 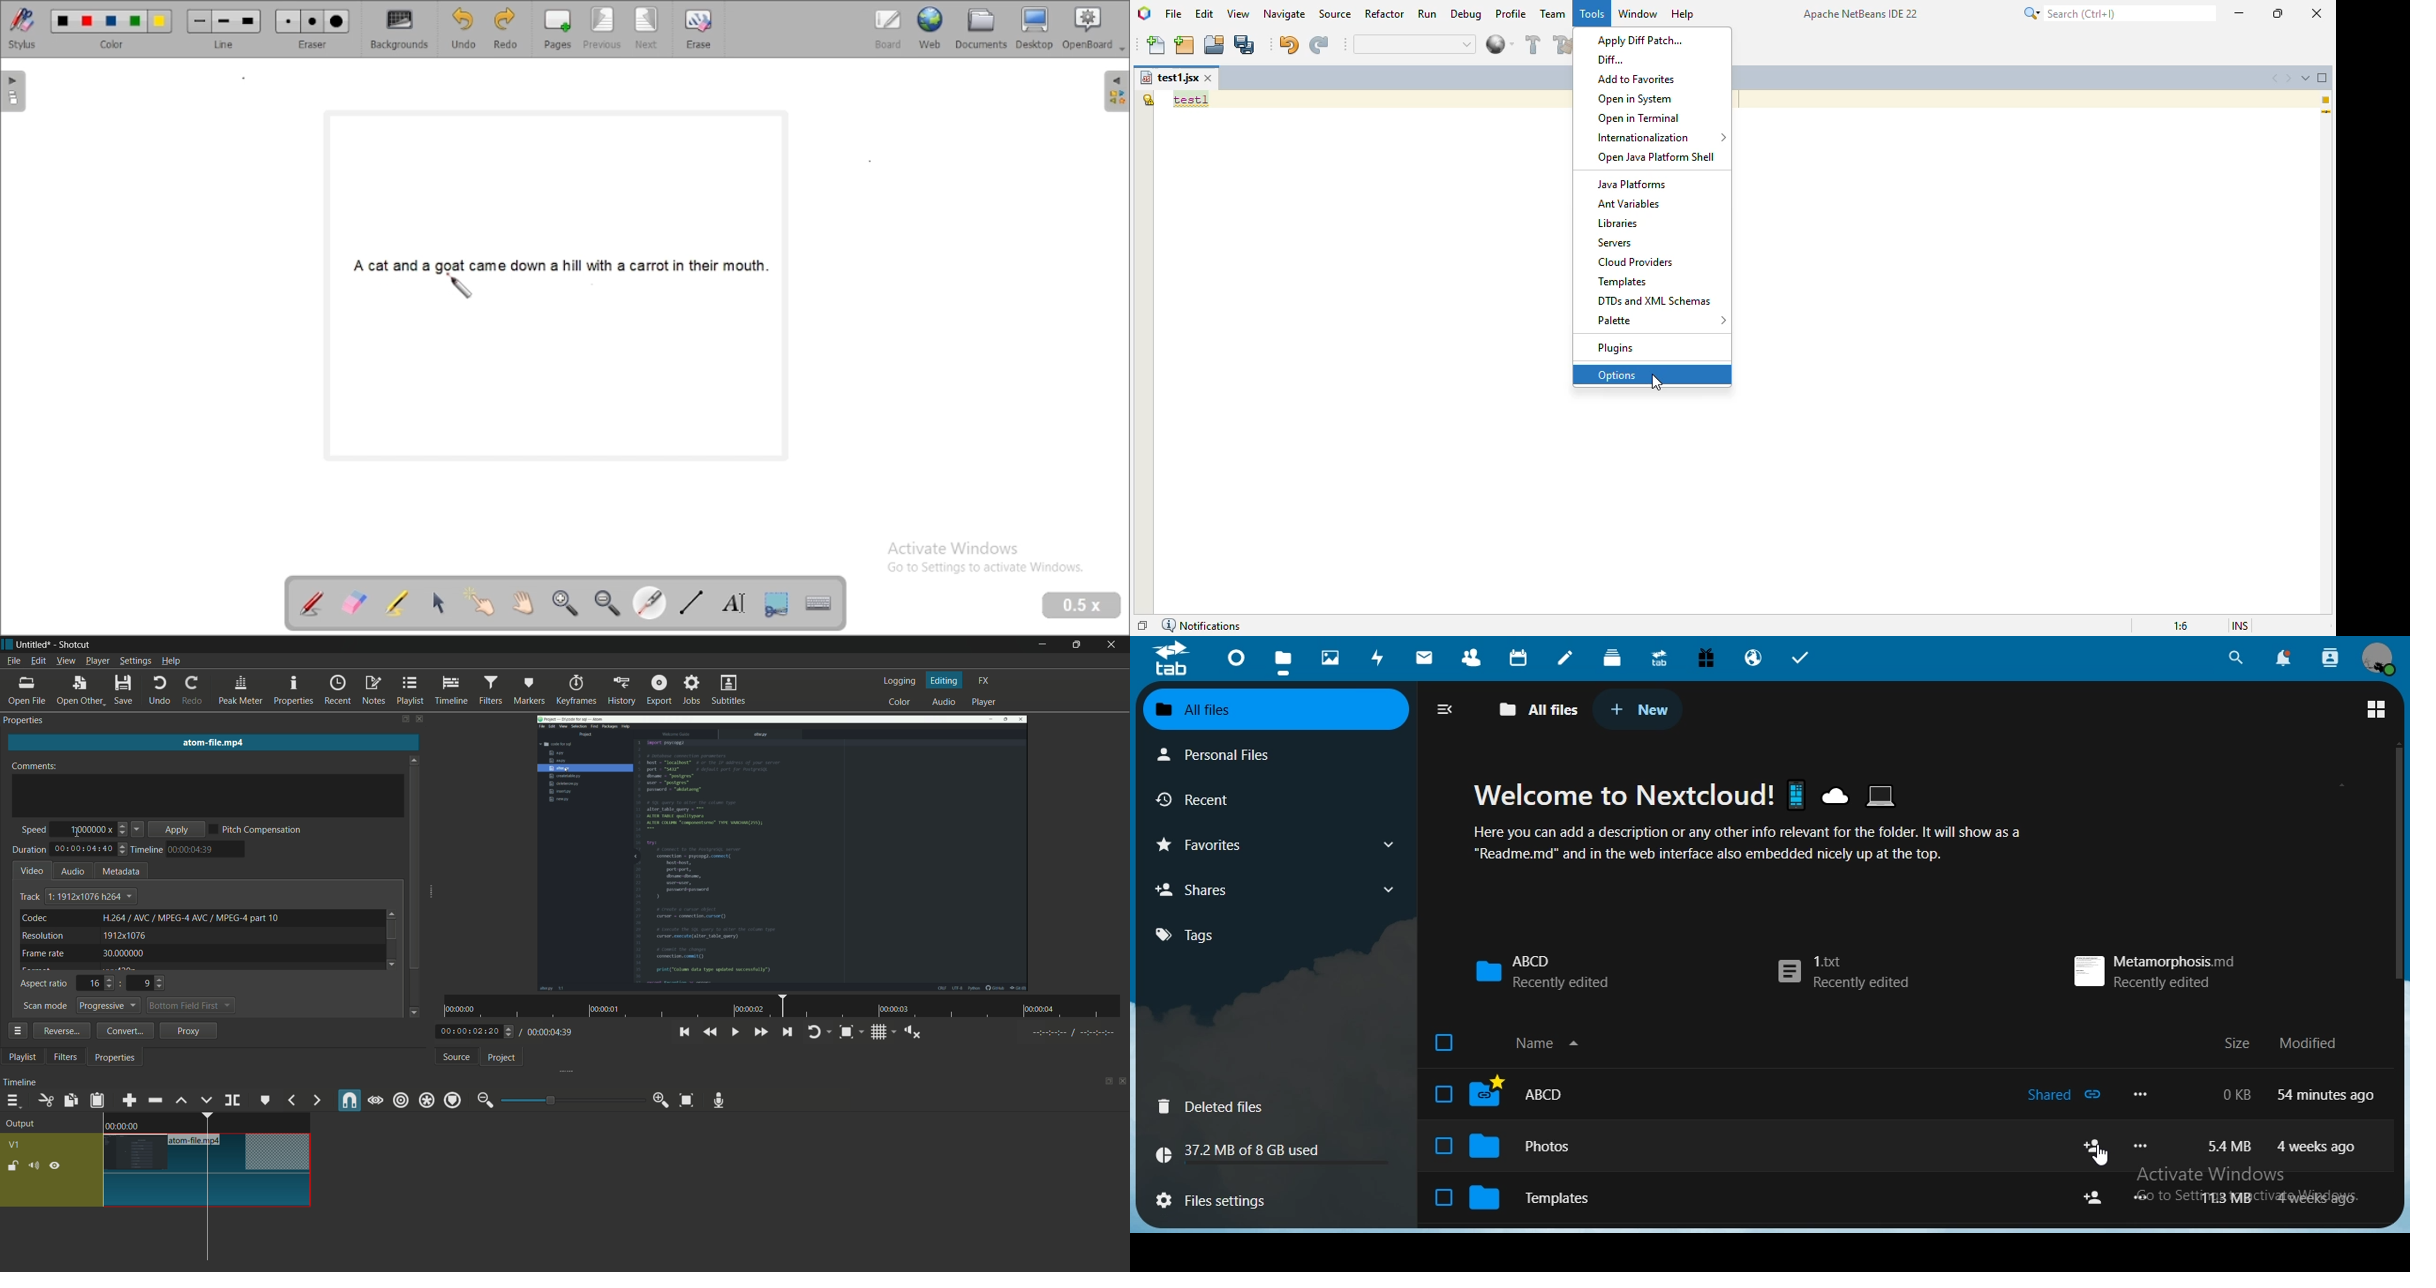 What do you see at coordinates (1442, 1147) in the screenshot?
I see `check box` at bounding box center [1442, 1147].